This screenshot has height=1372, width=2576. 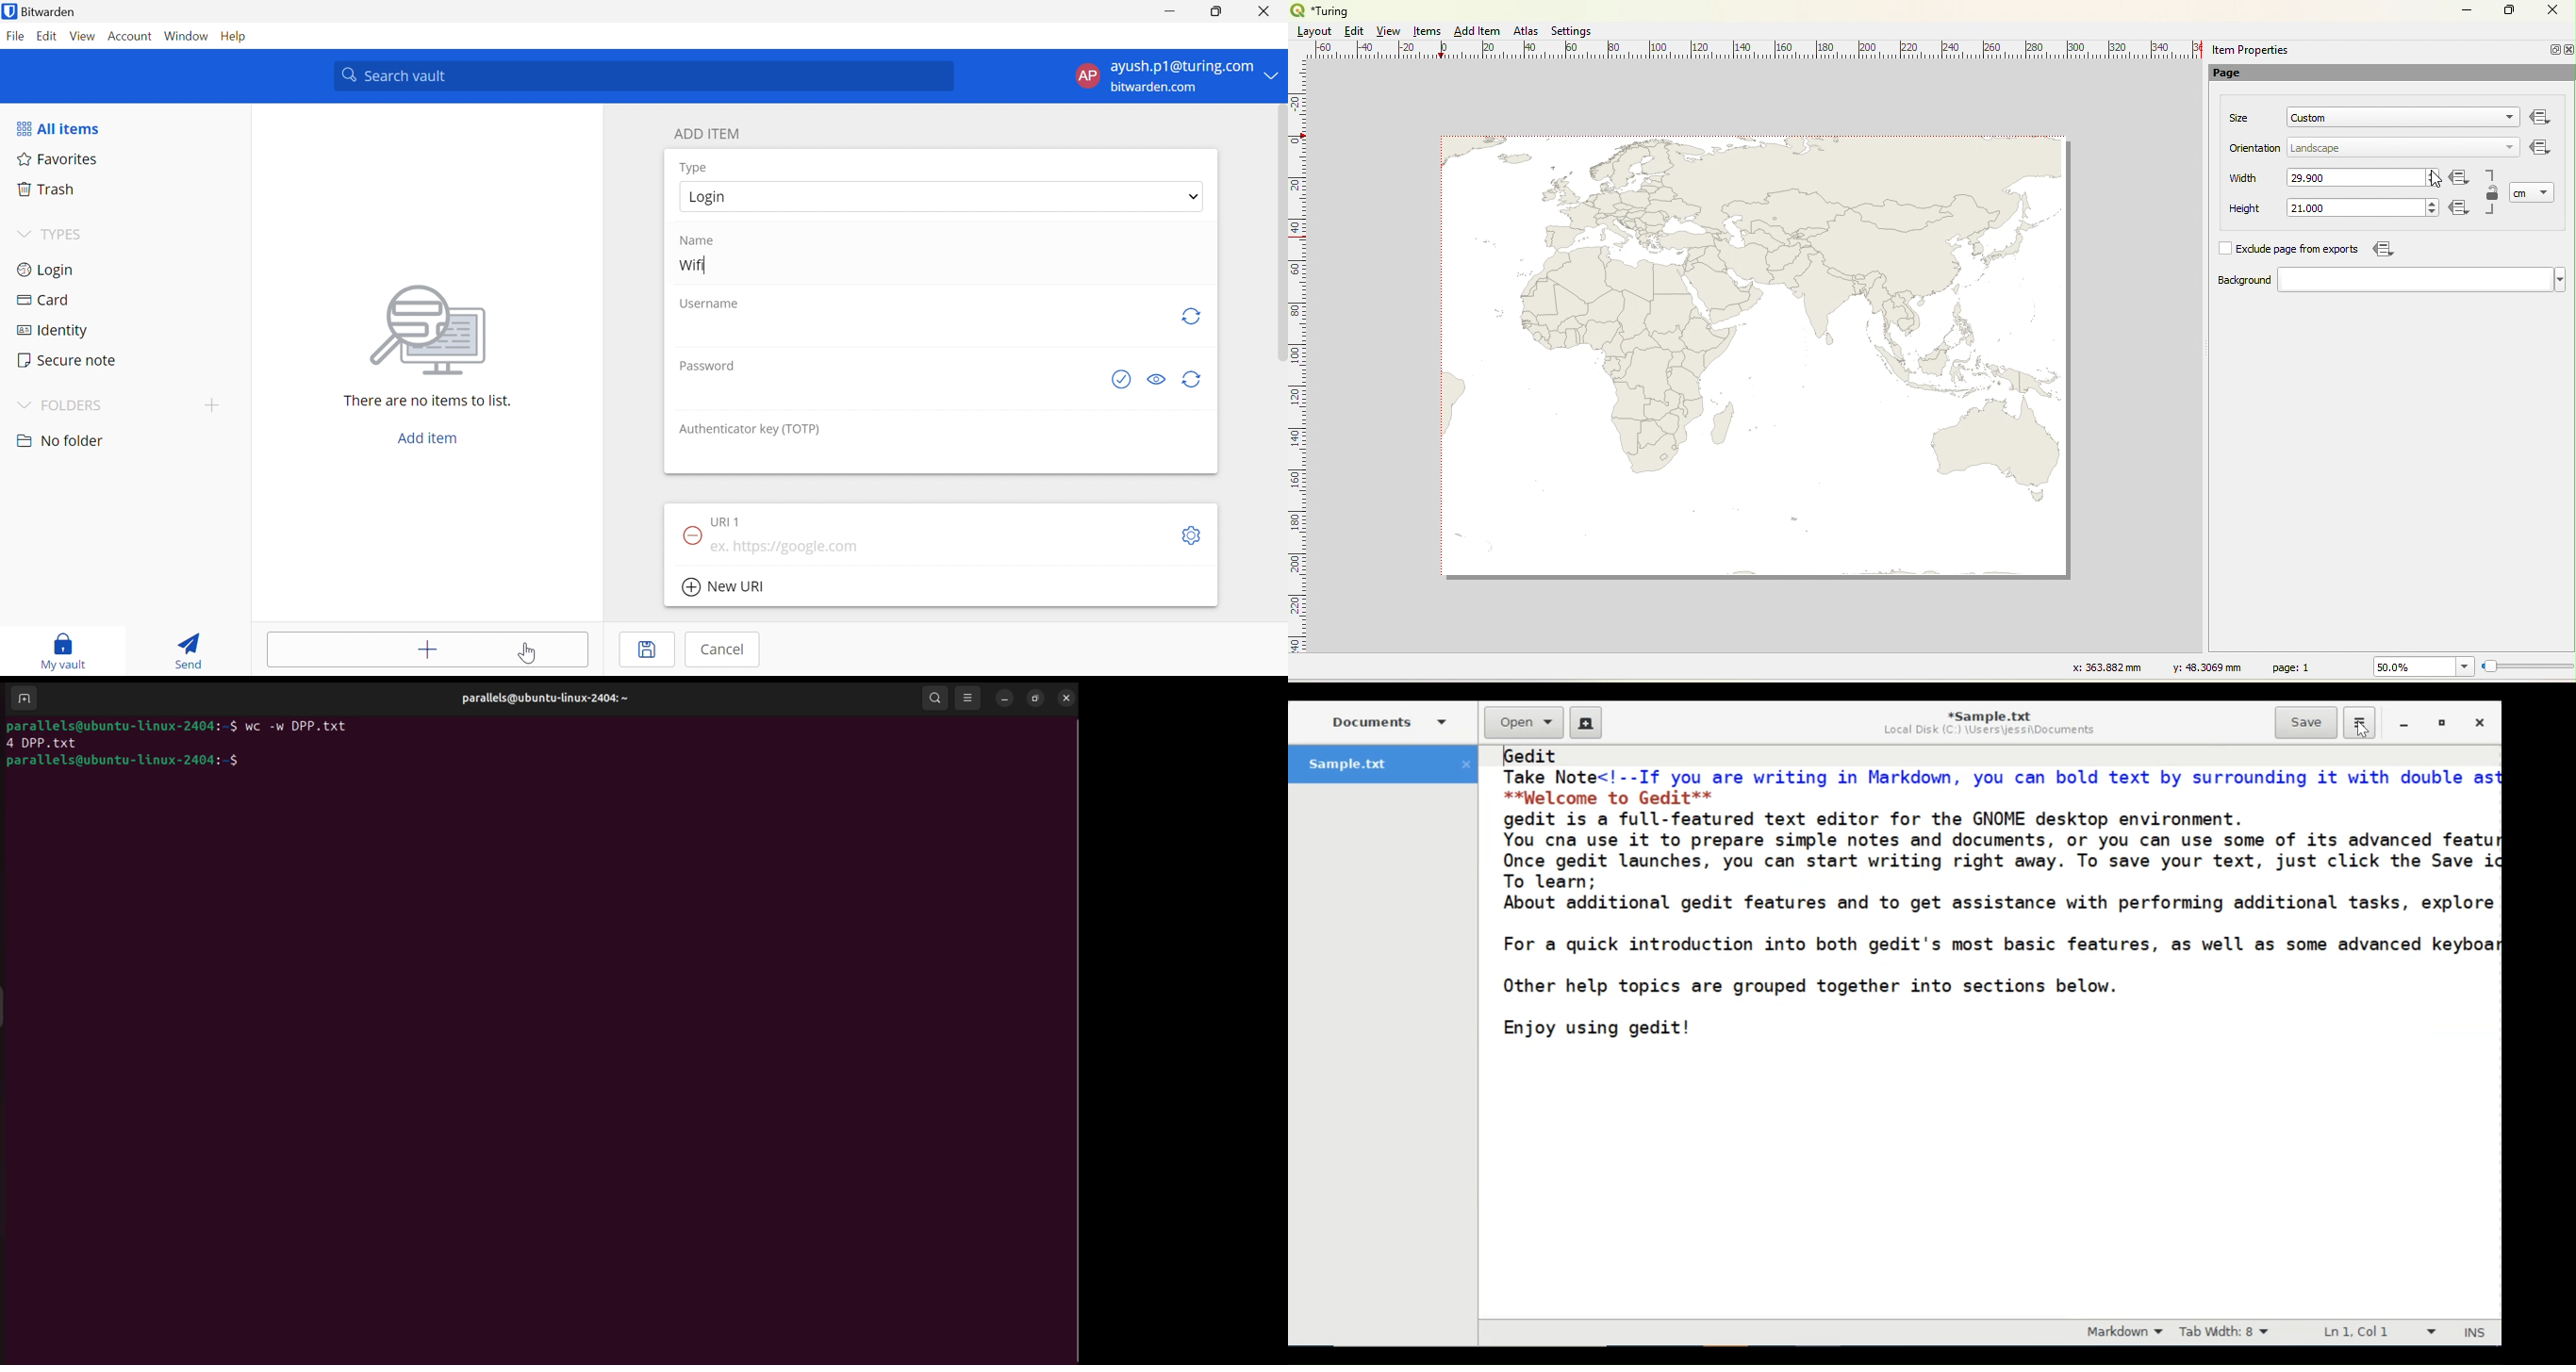 What do you see at coordinates (46, 37) in the screenshot?
I see `Edit` at bounding box center [46, 37].